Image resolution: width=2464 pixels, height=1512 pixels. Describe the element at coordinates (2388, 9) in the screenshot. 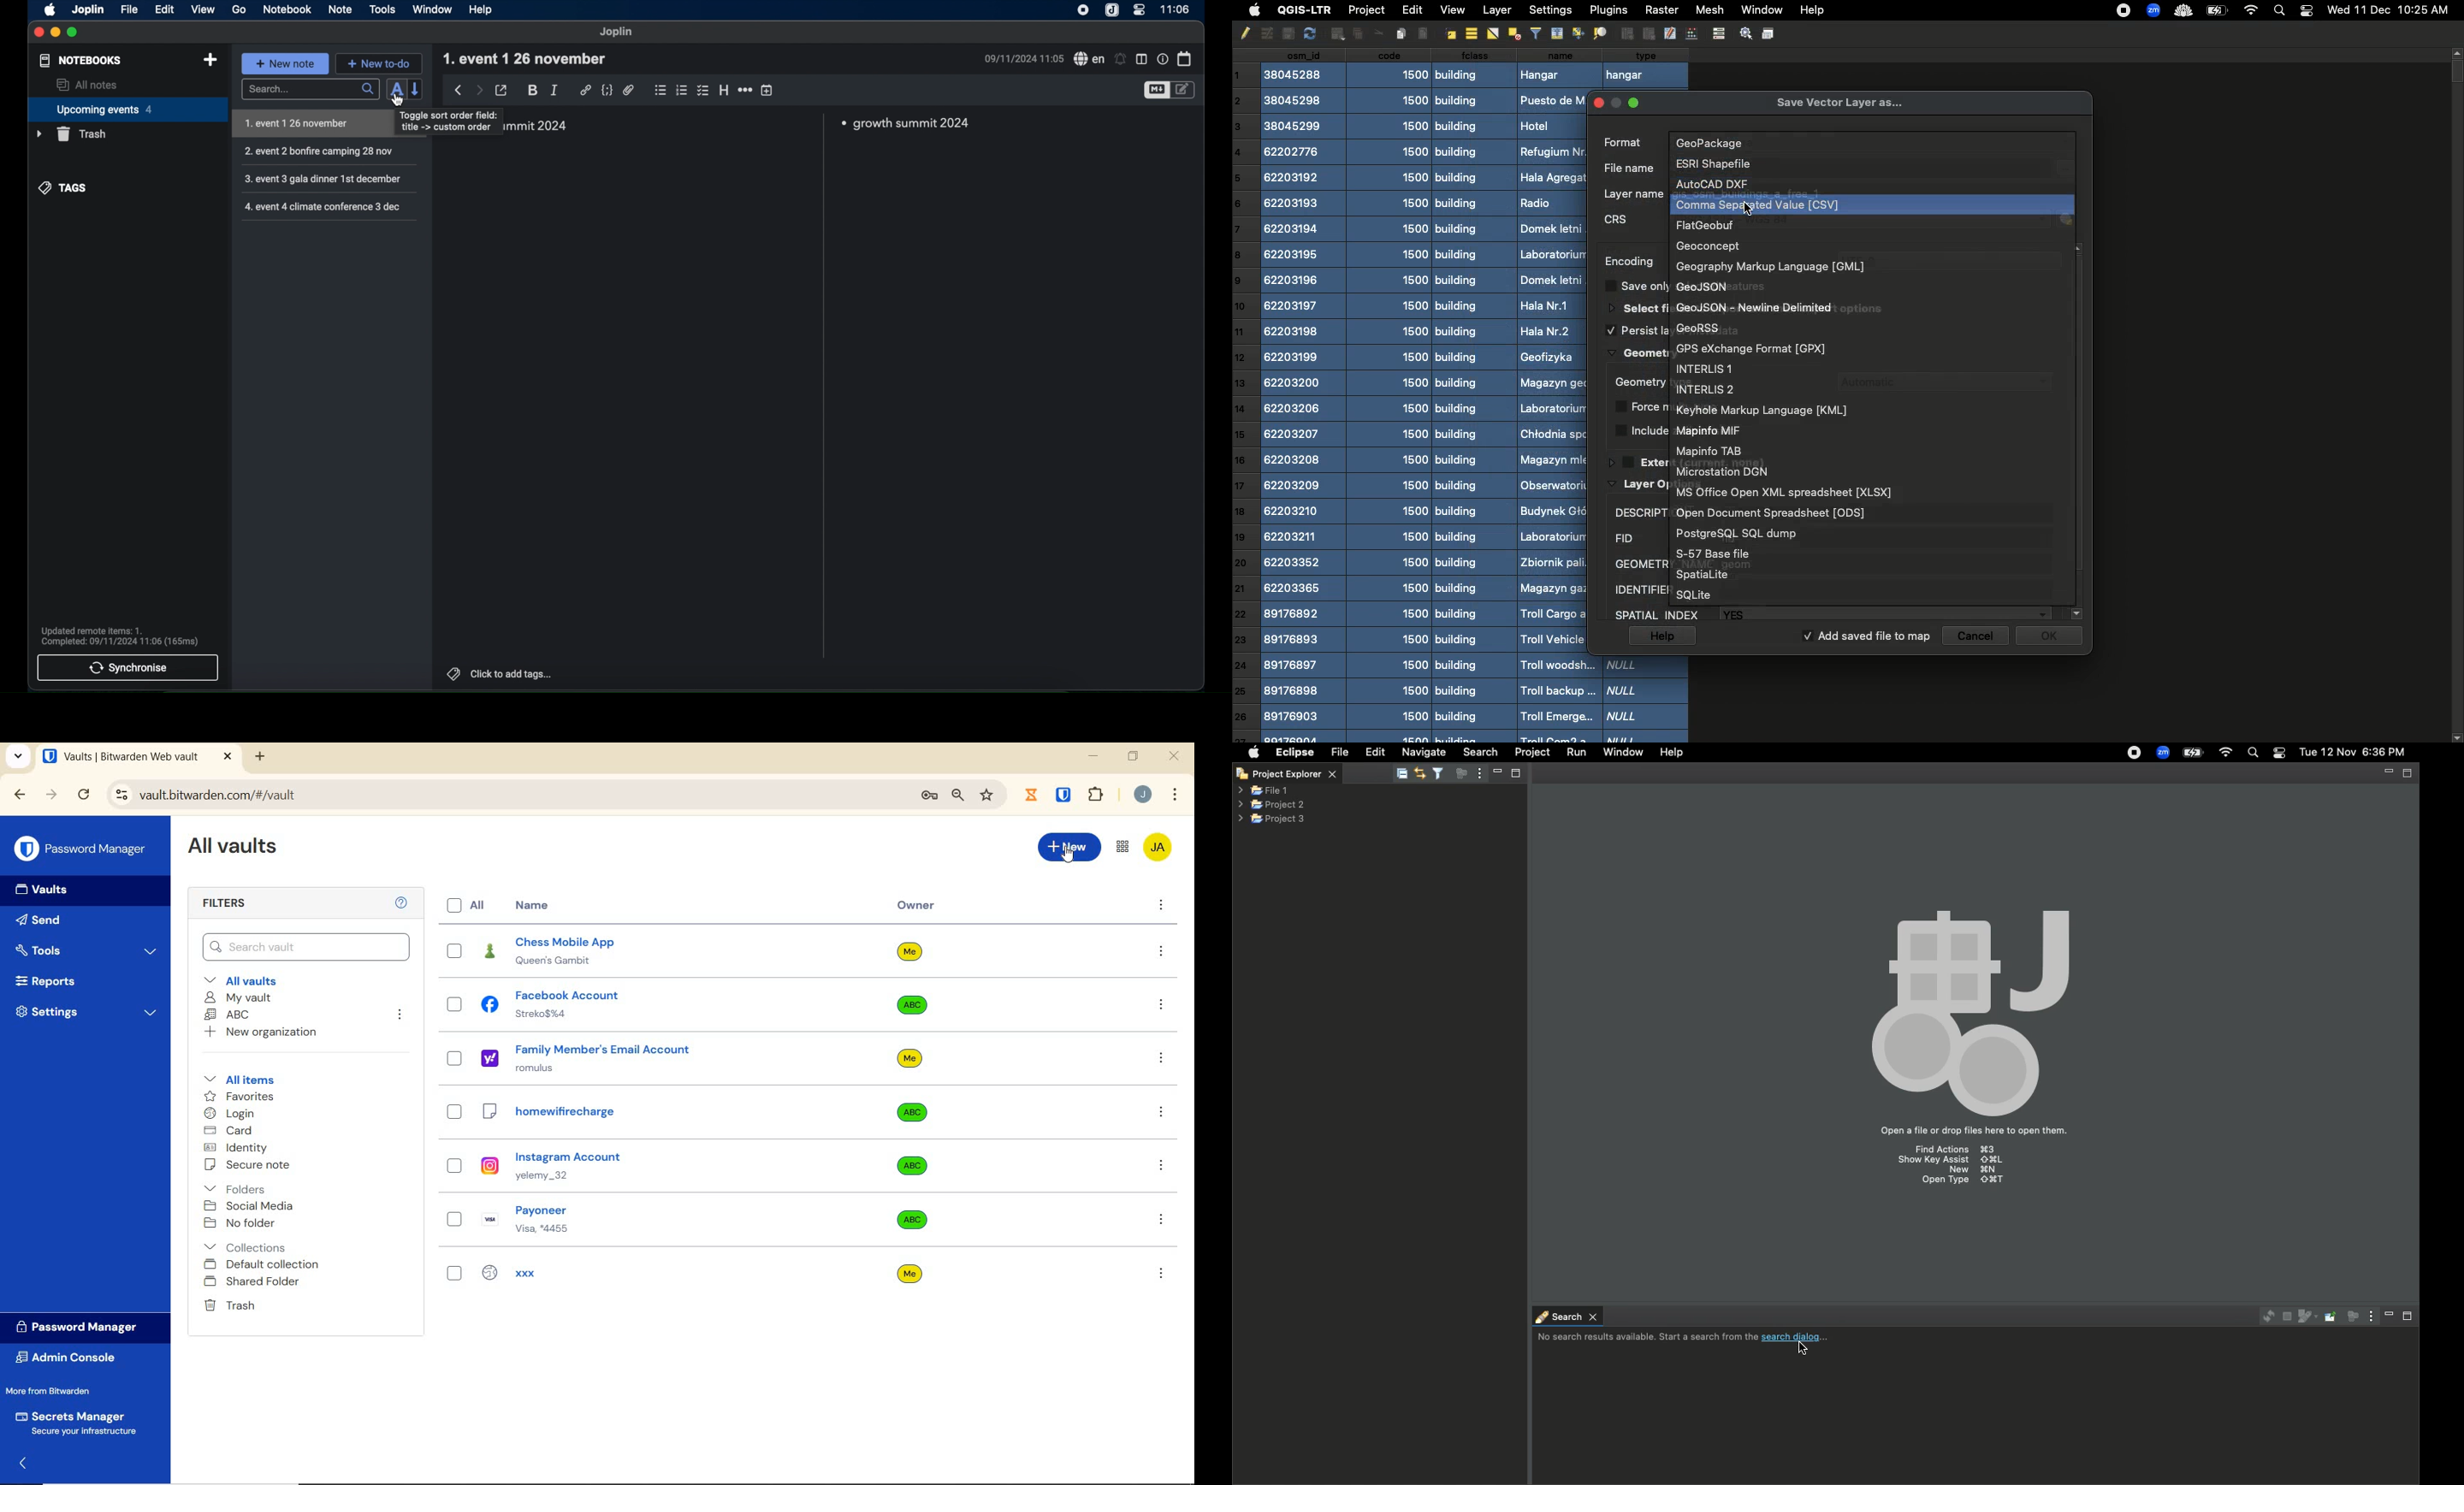

I see `Date time` at that location.